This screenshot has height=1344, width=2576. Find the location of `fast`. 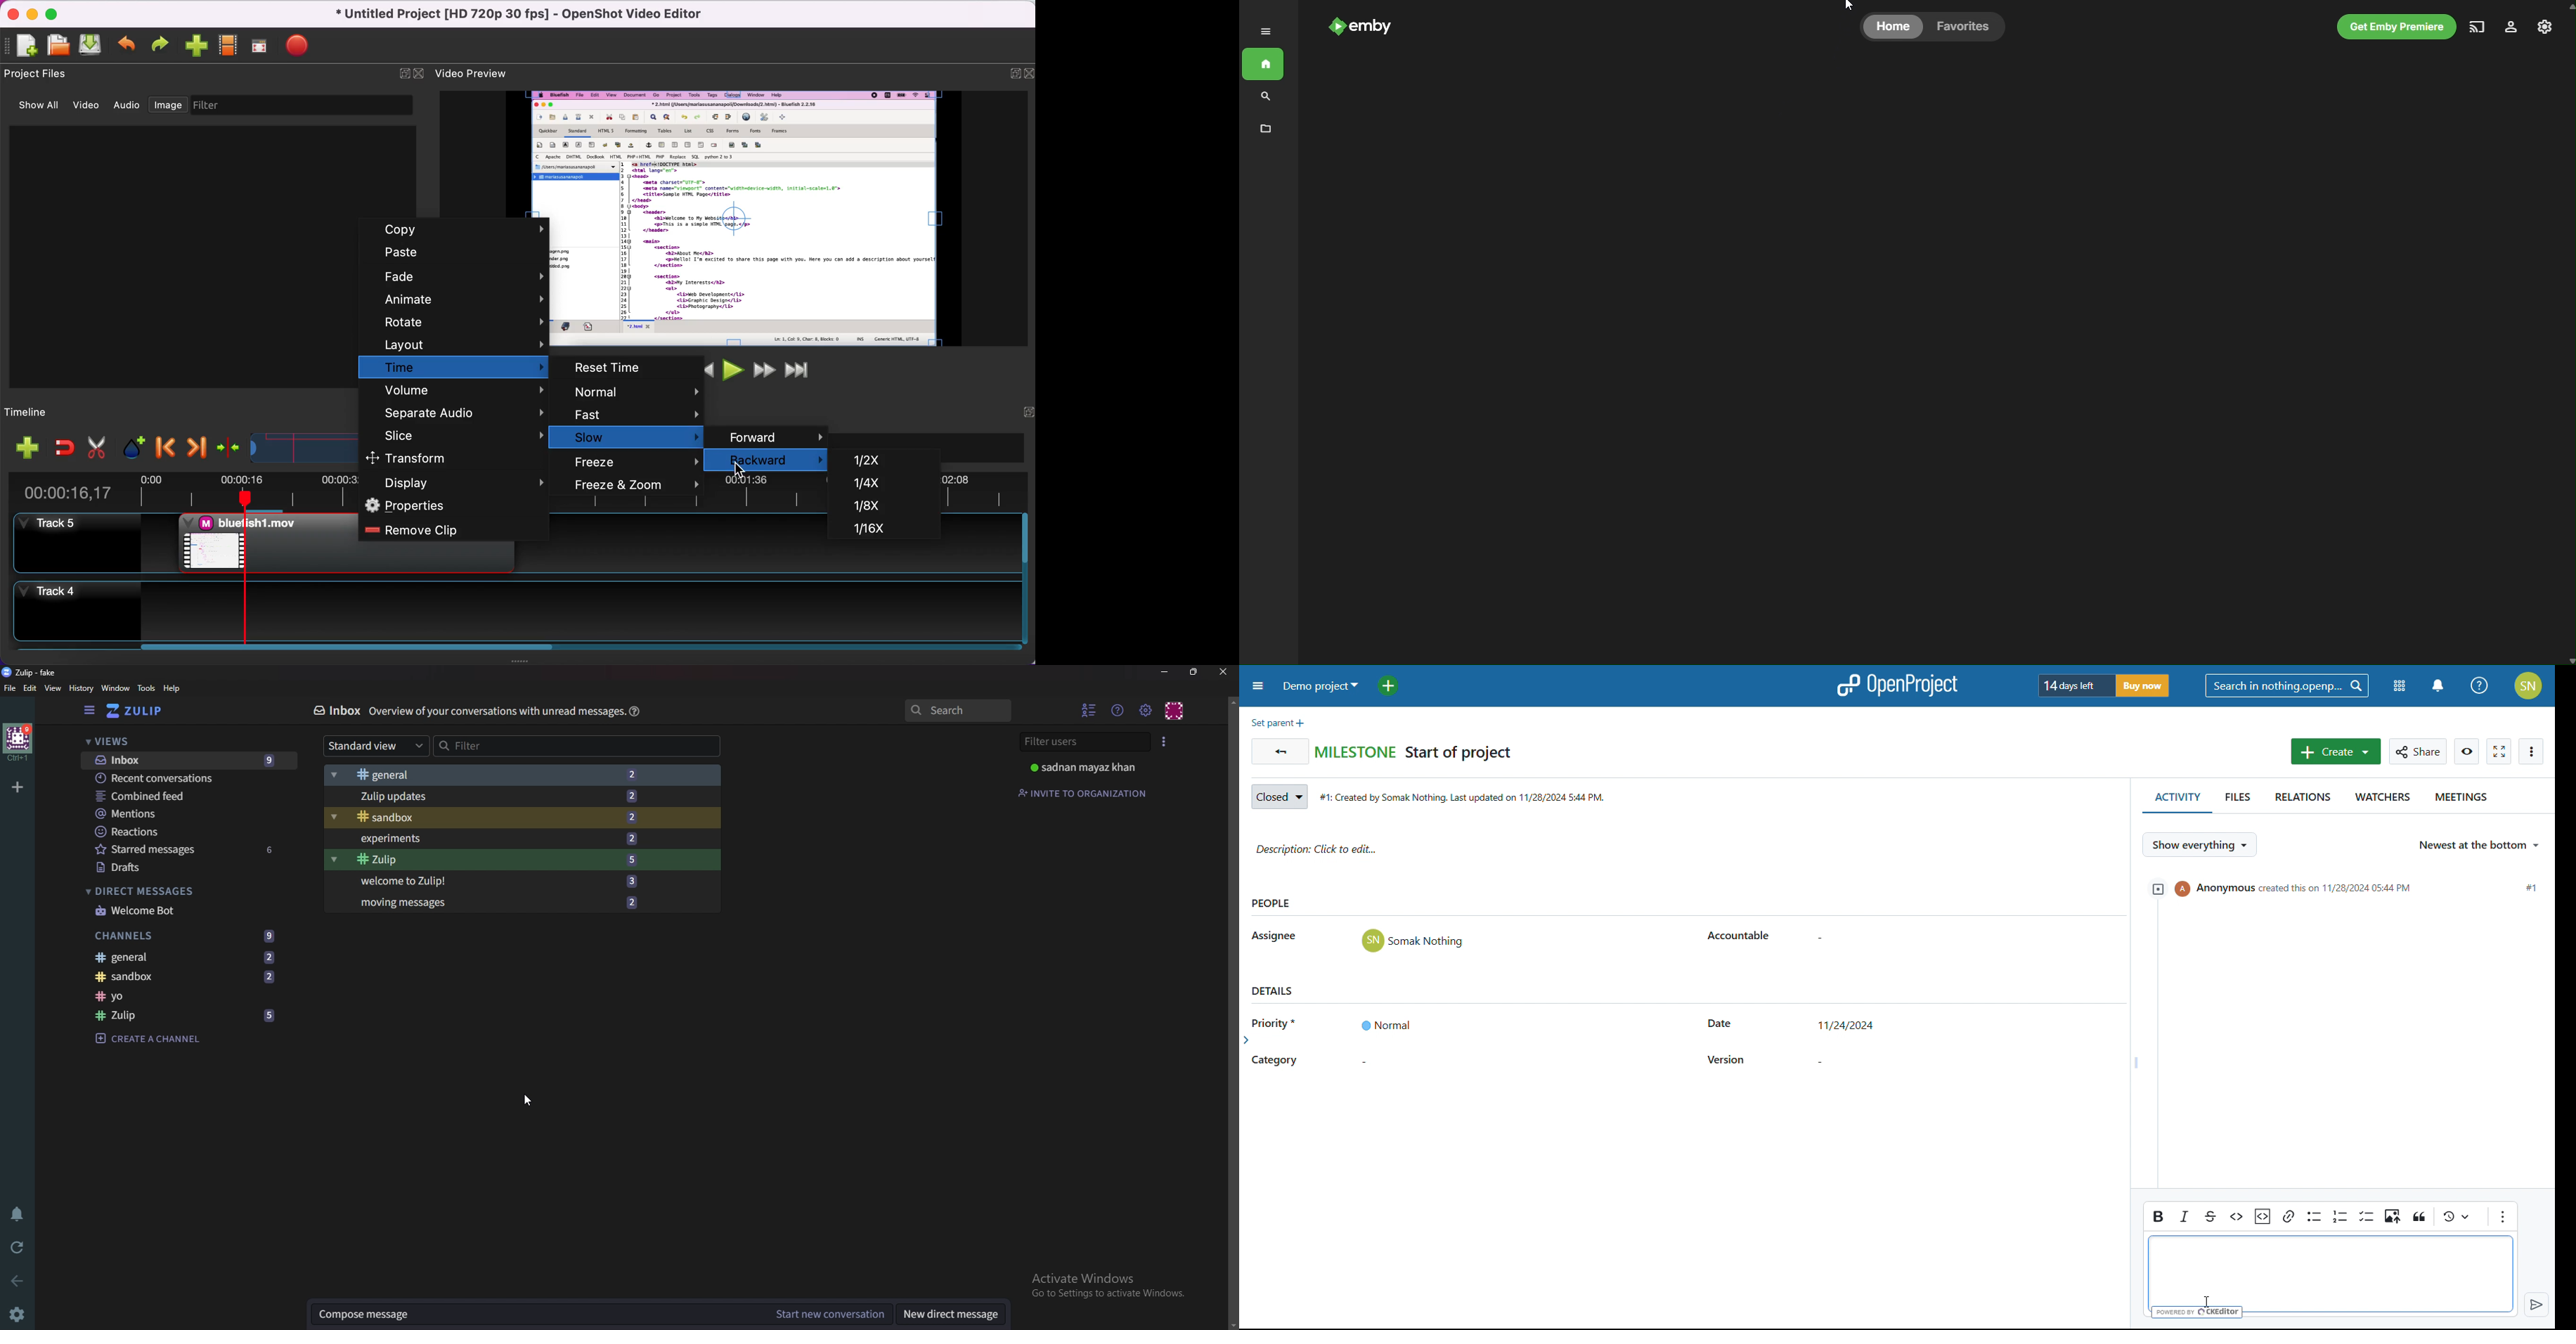

fast is located at coordinates (634, 415).